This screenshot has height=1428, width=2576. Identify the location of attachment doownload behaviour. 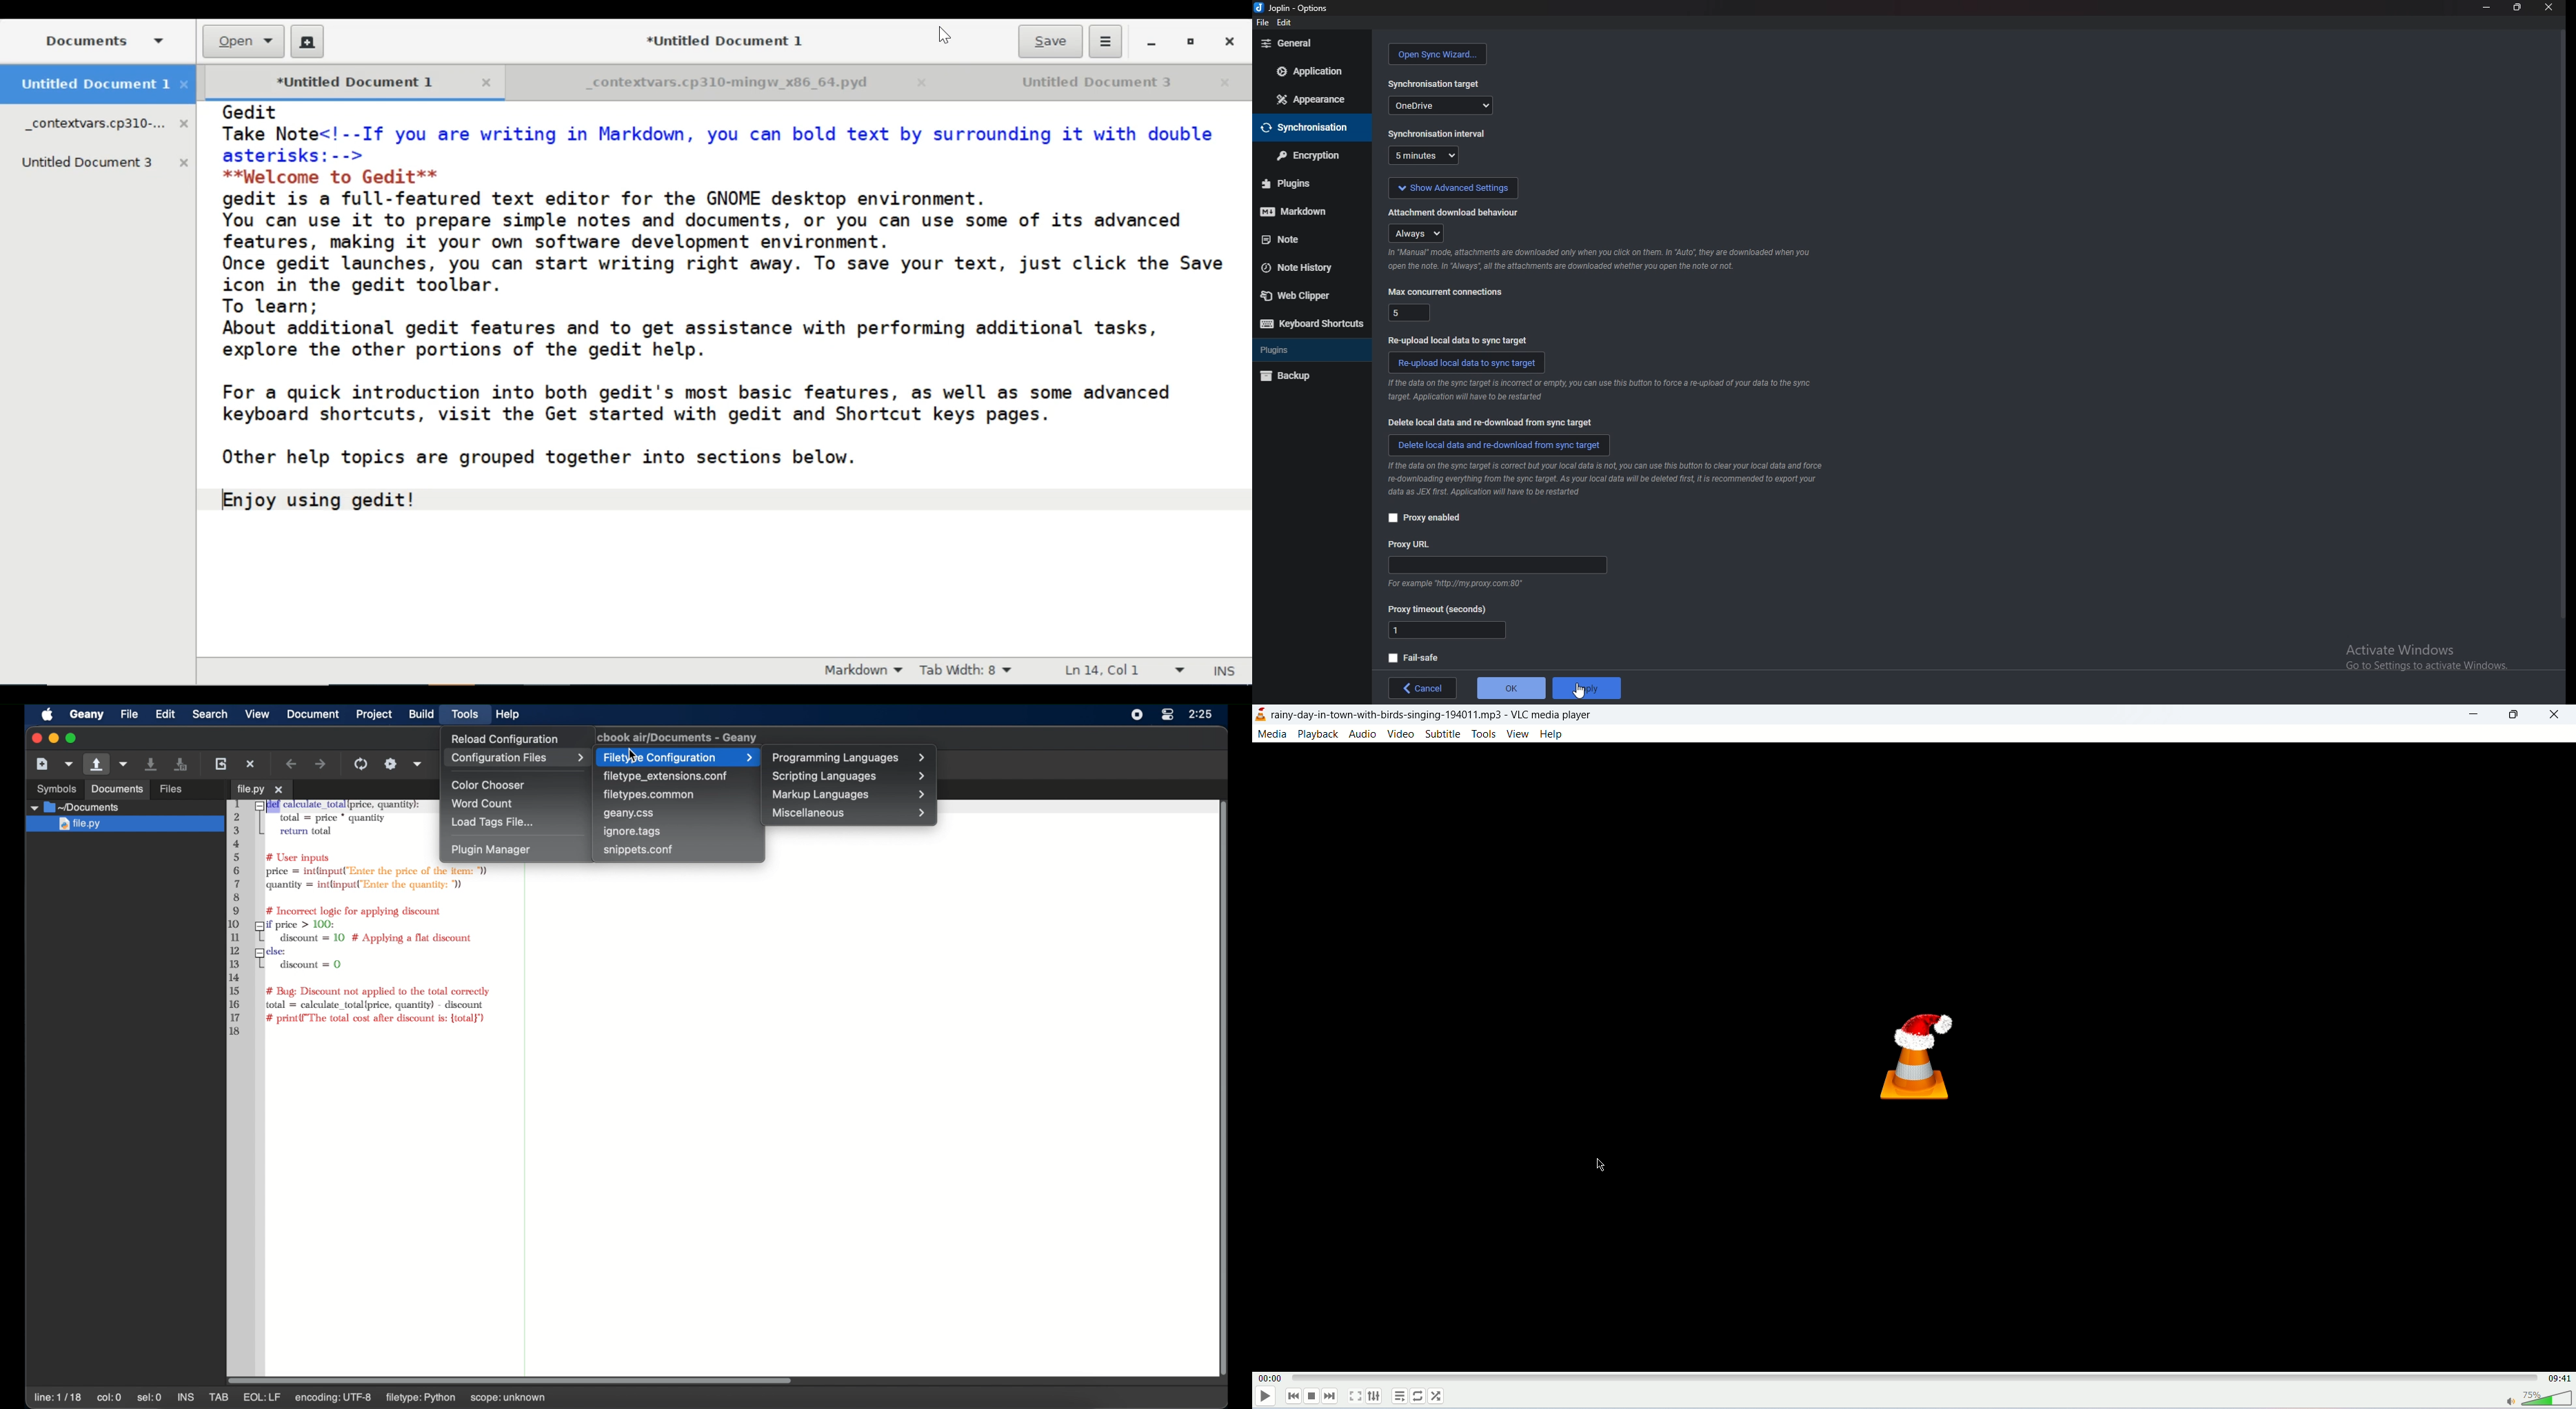
(1456, 212).